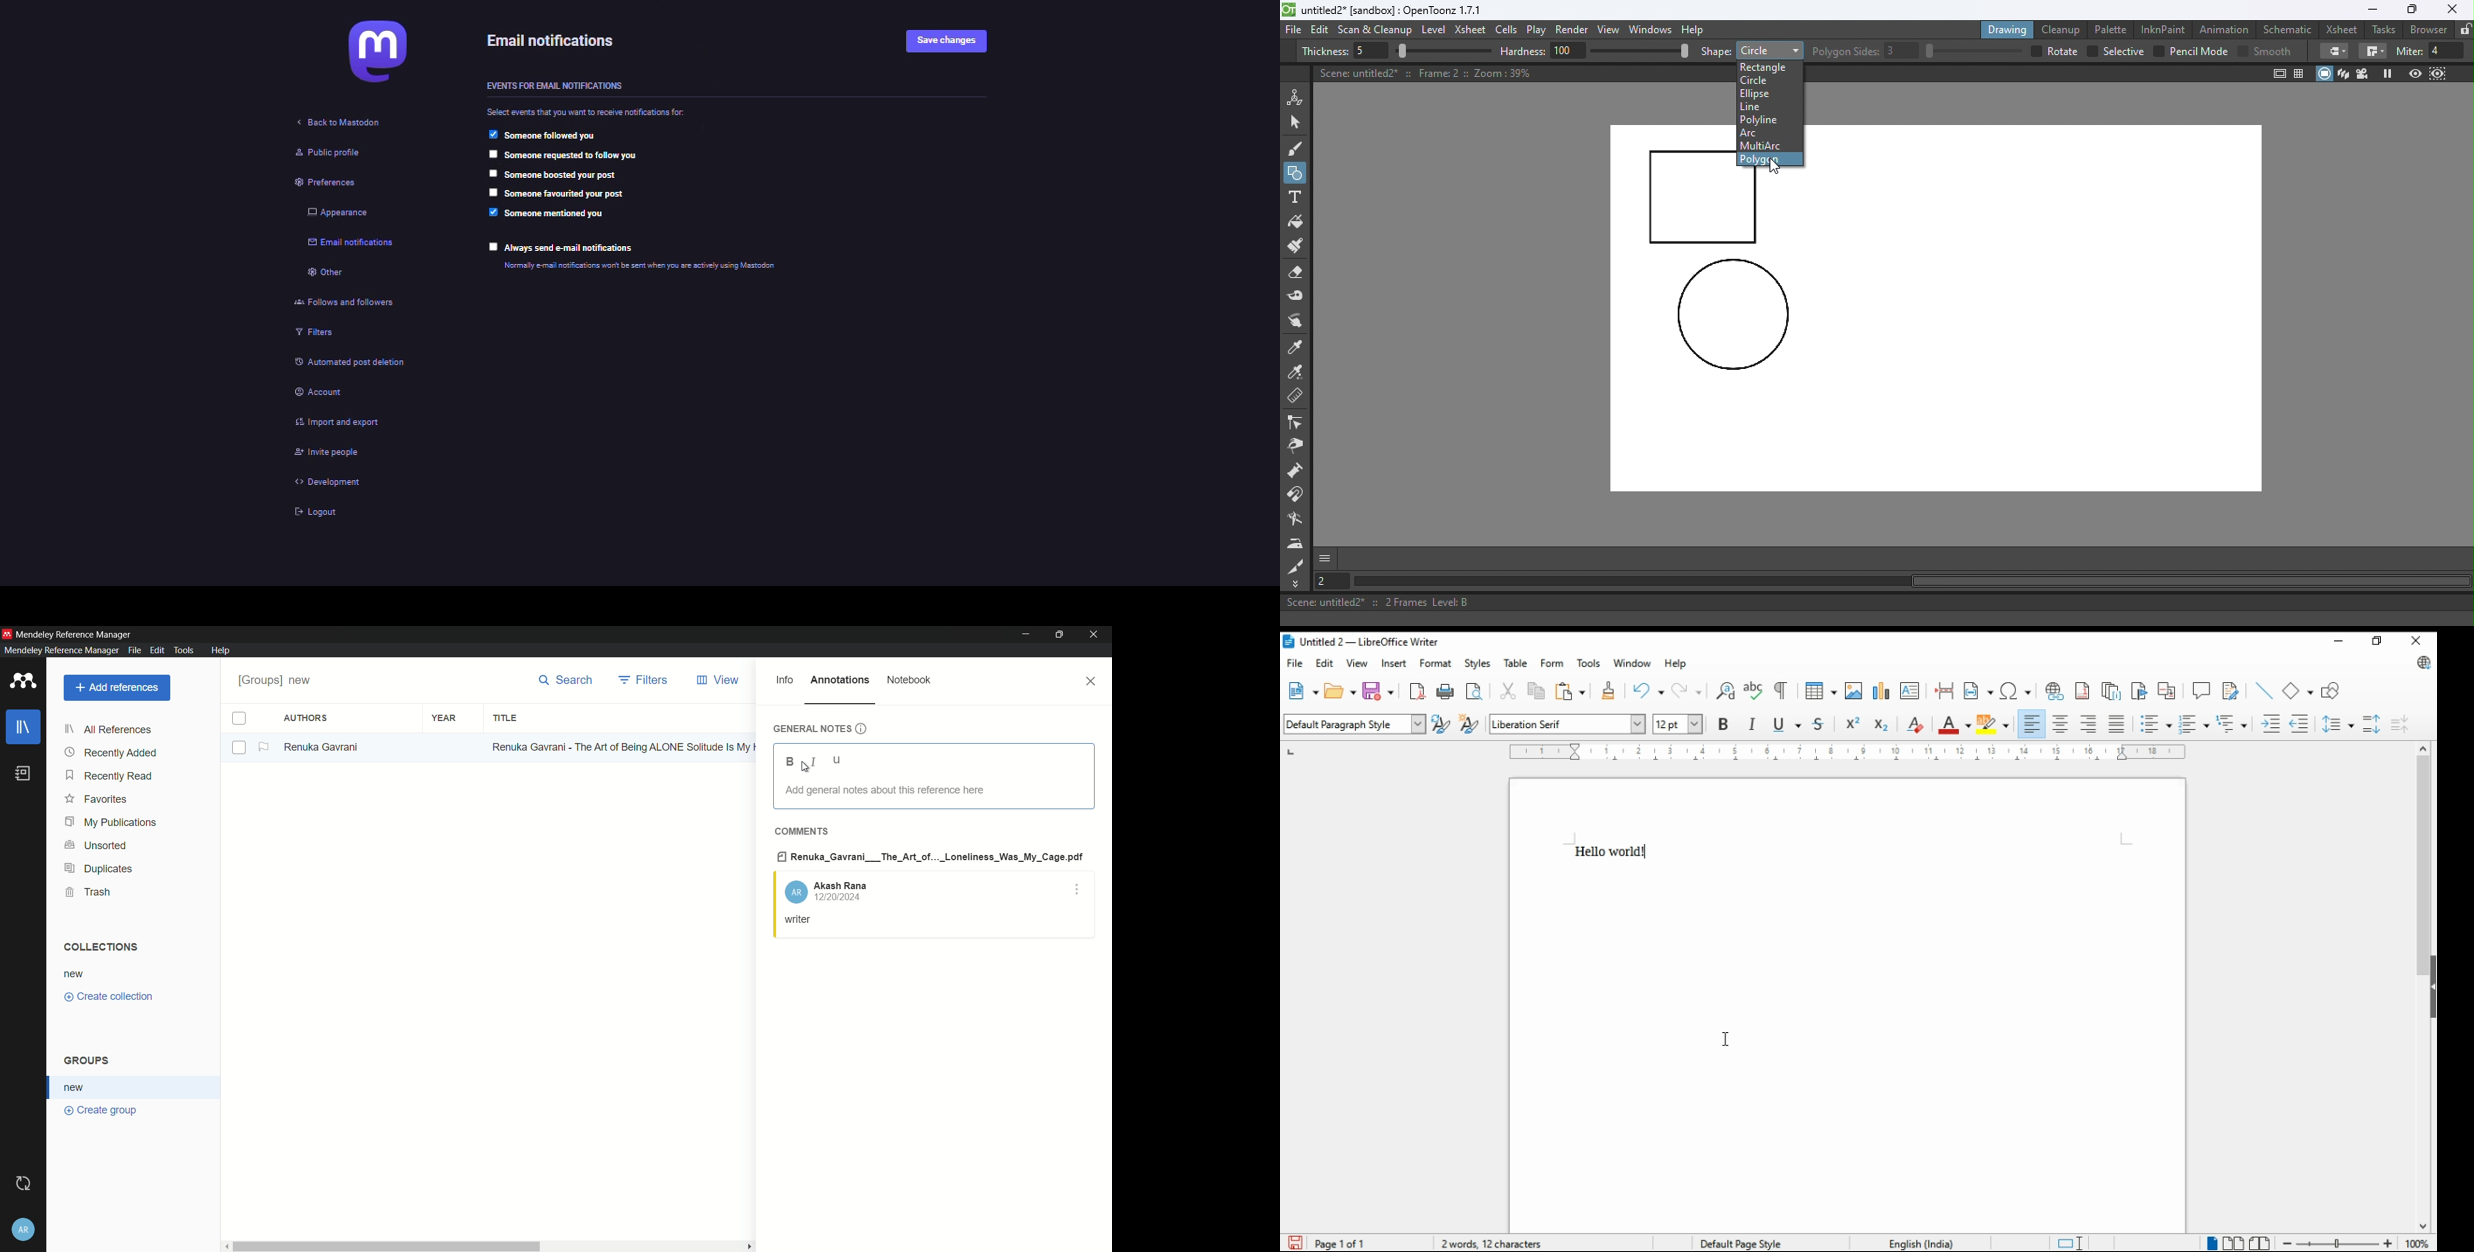 The width and height of the screenshot is (2492, 1260). What do you see at coordinates (1296, 424) in the screenshot?
I see `Control point editor tool` at bounding box center [1296, 424].